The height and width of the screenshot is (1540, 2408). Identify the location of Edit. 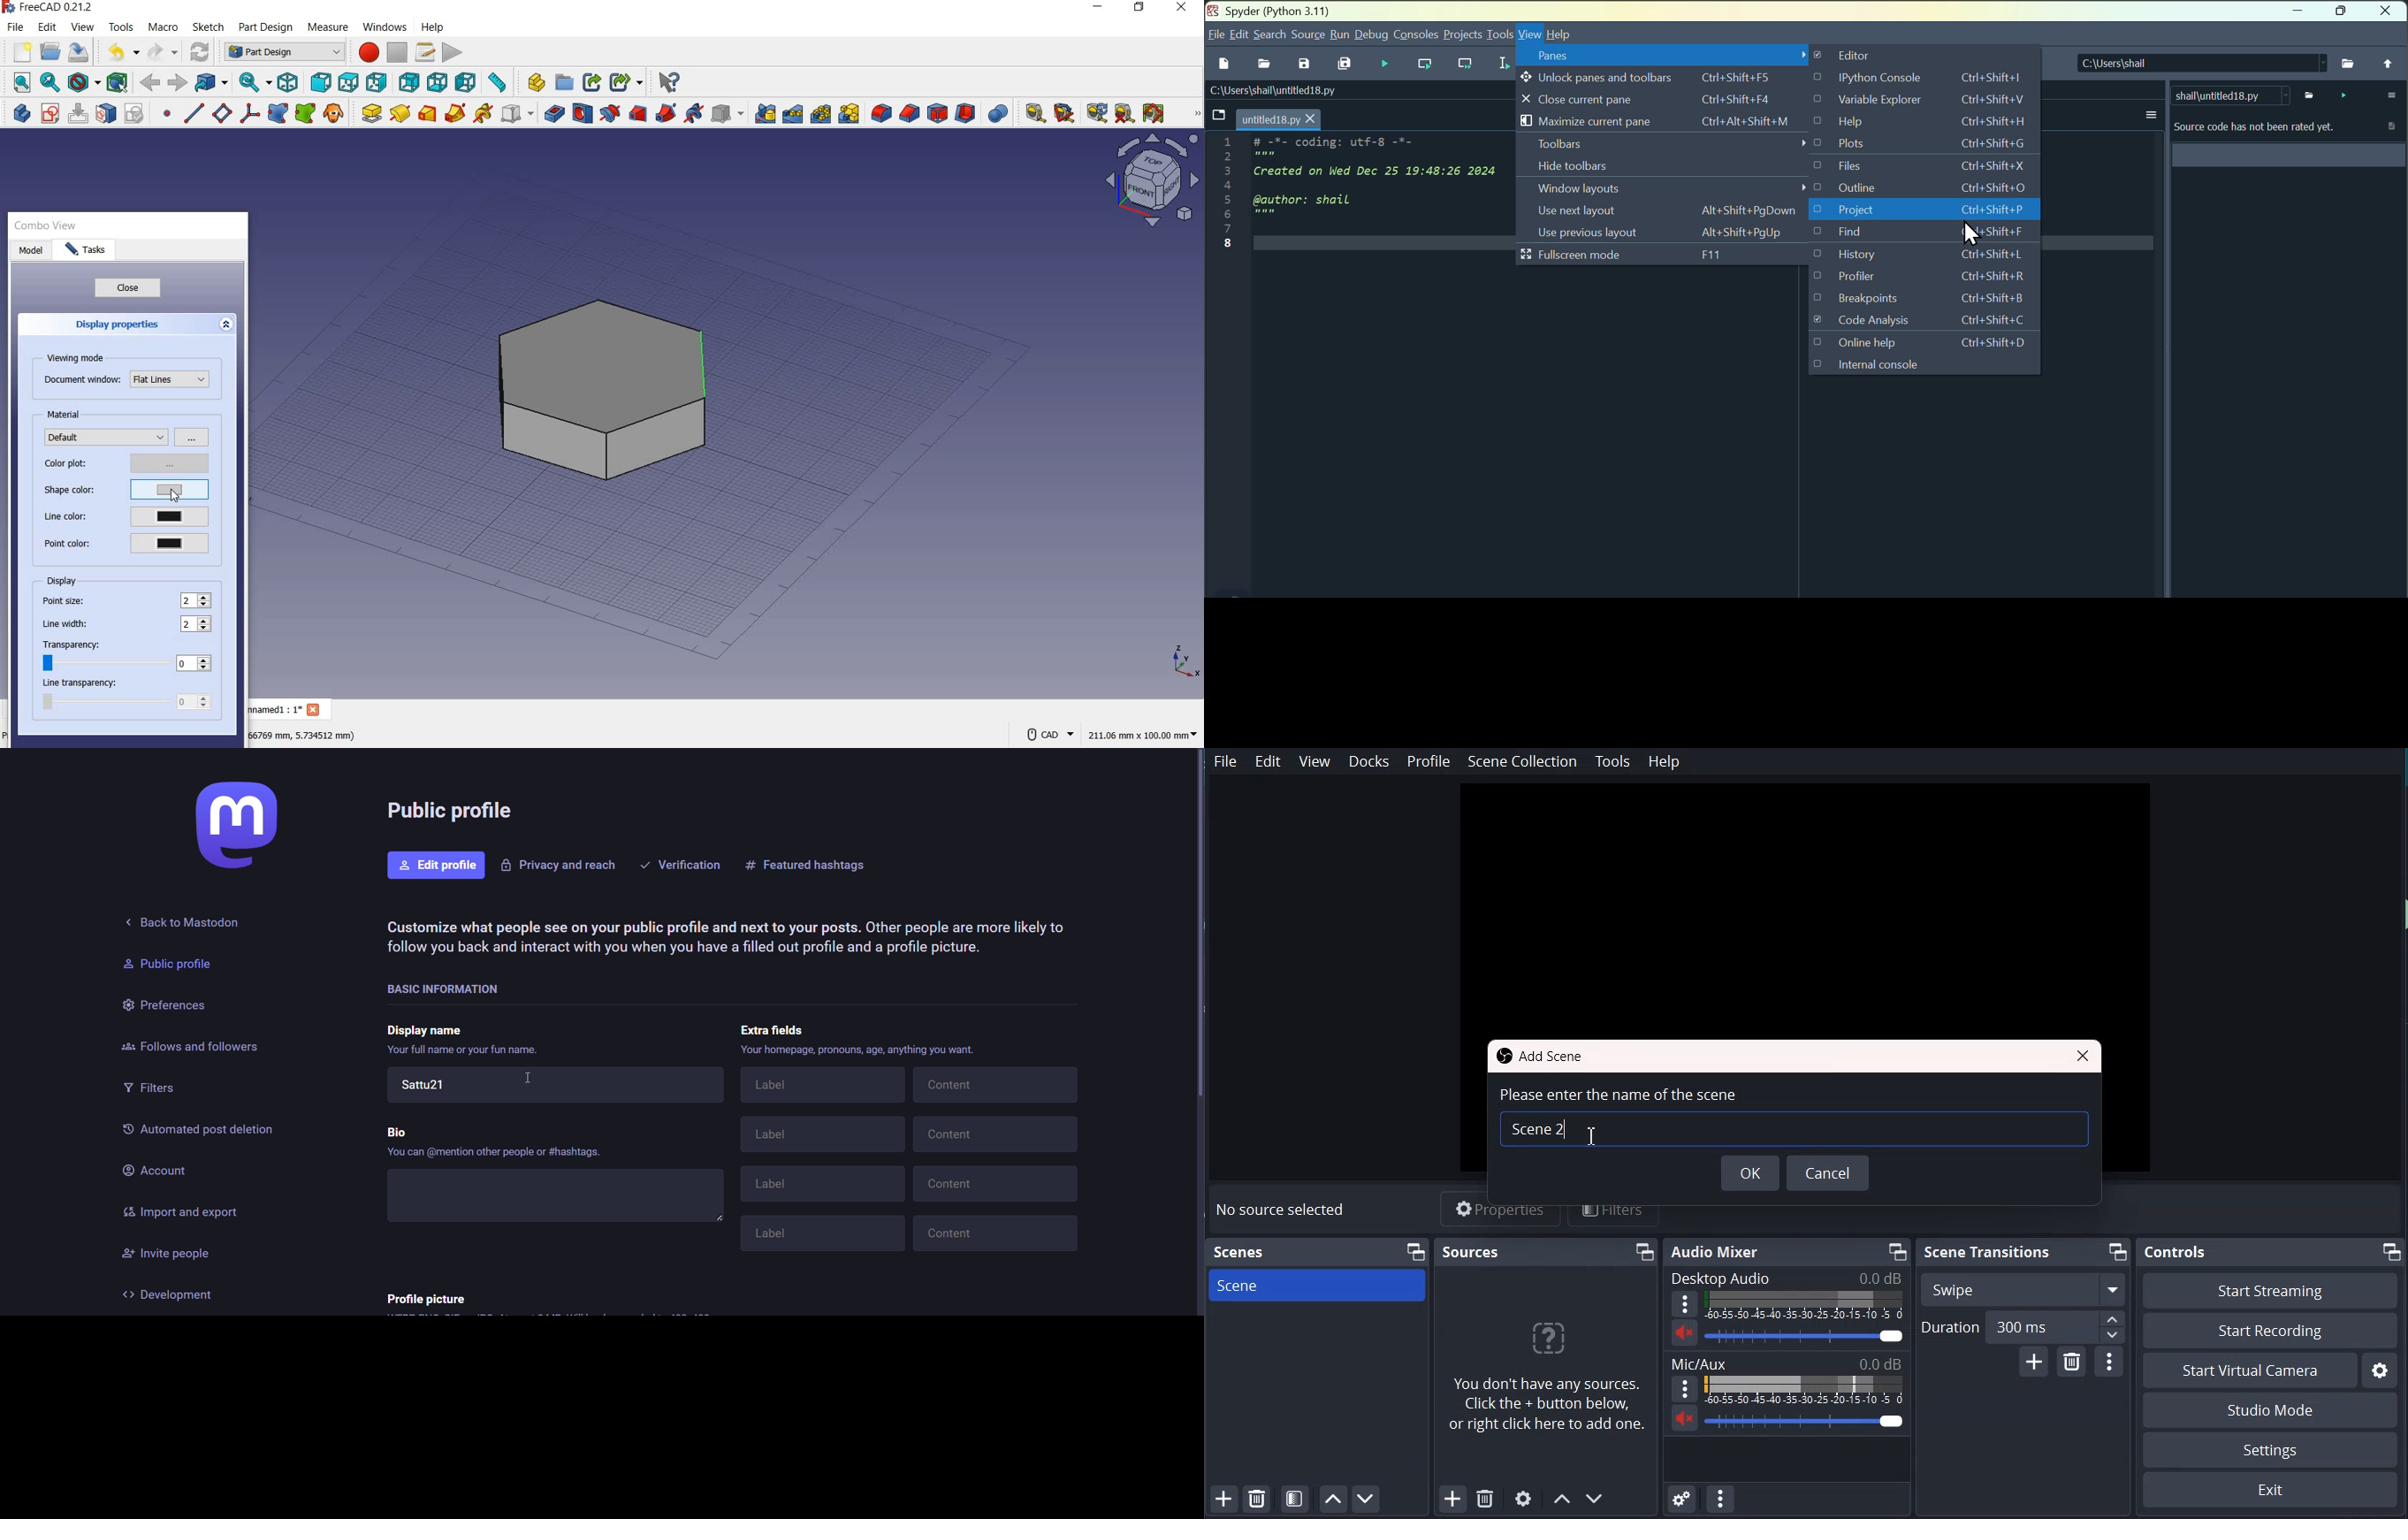
(1269, 761).